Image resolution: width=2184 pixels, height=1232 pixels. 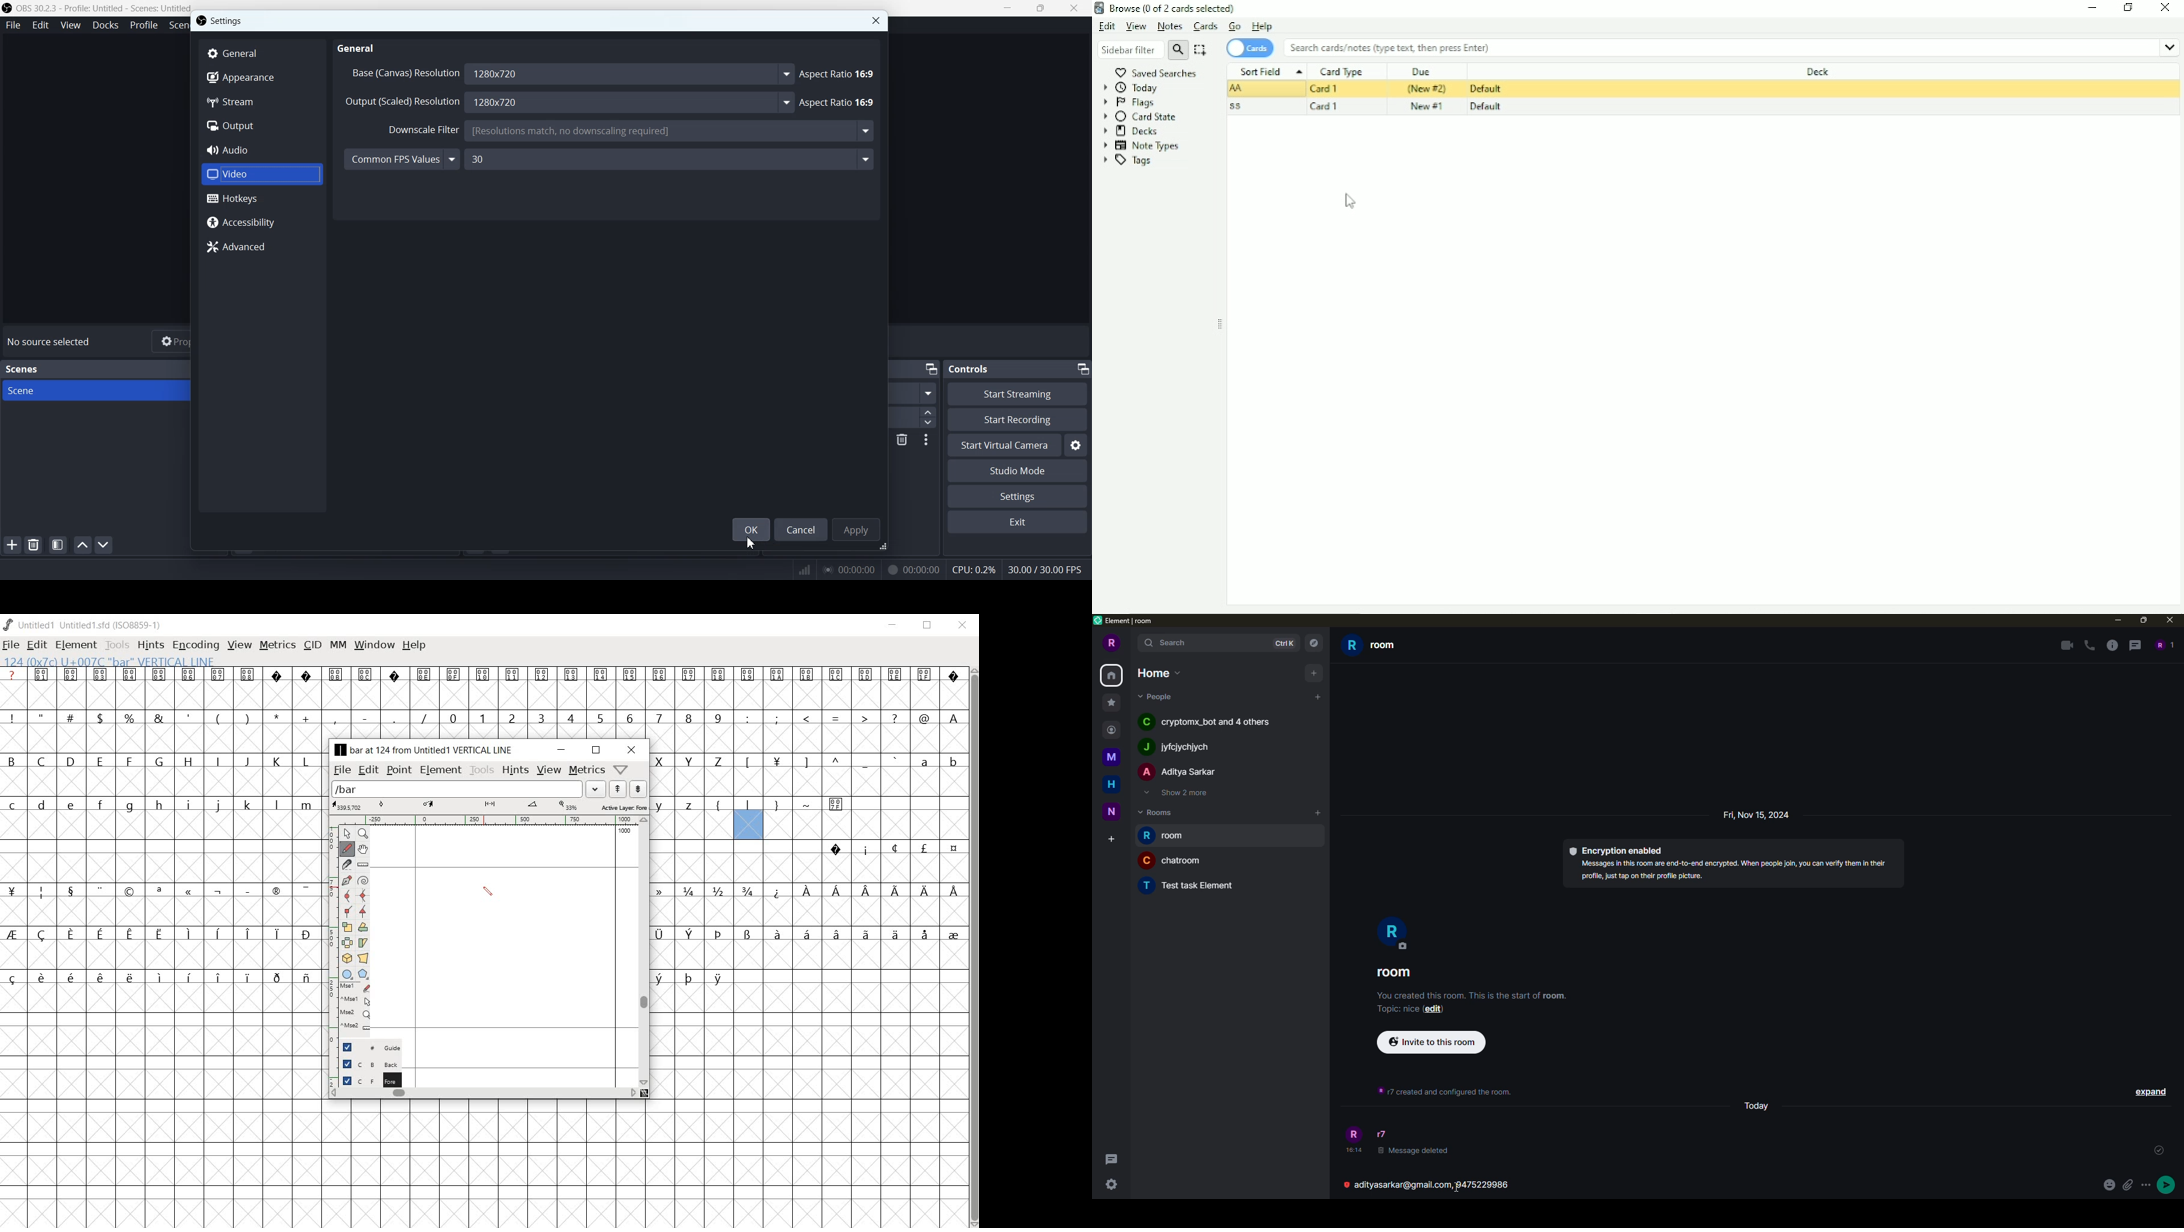 I want to click on Exit, so click(x=1017, y=522).